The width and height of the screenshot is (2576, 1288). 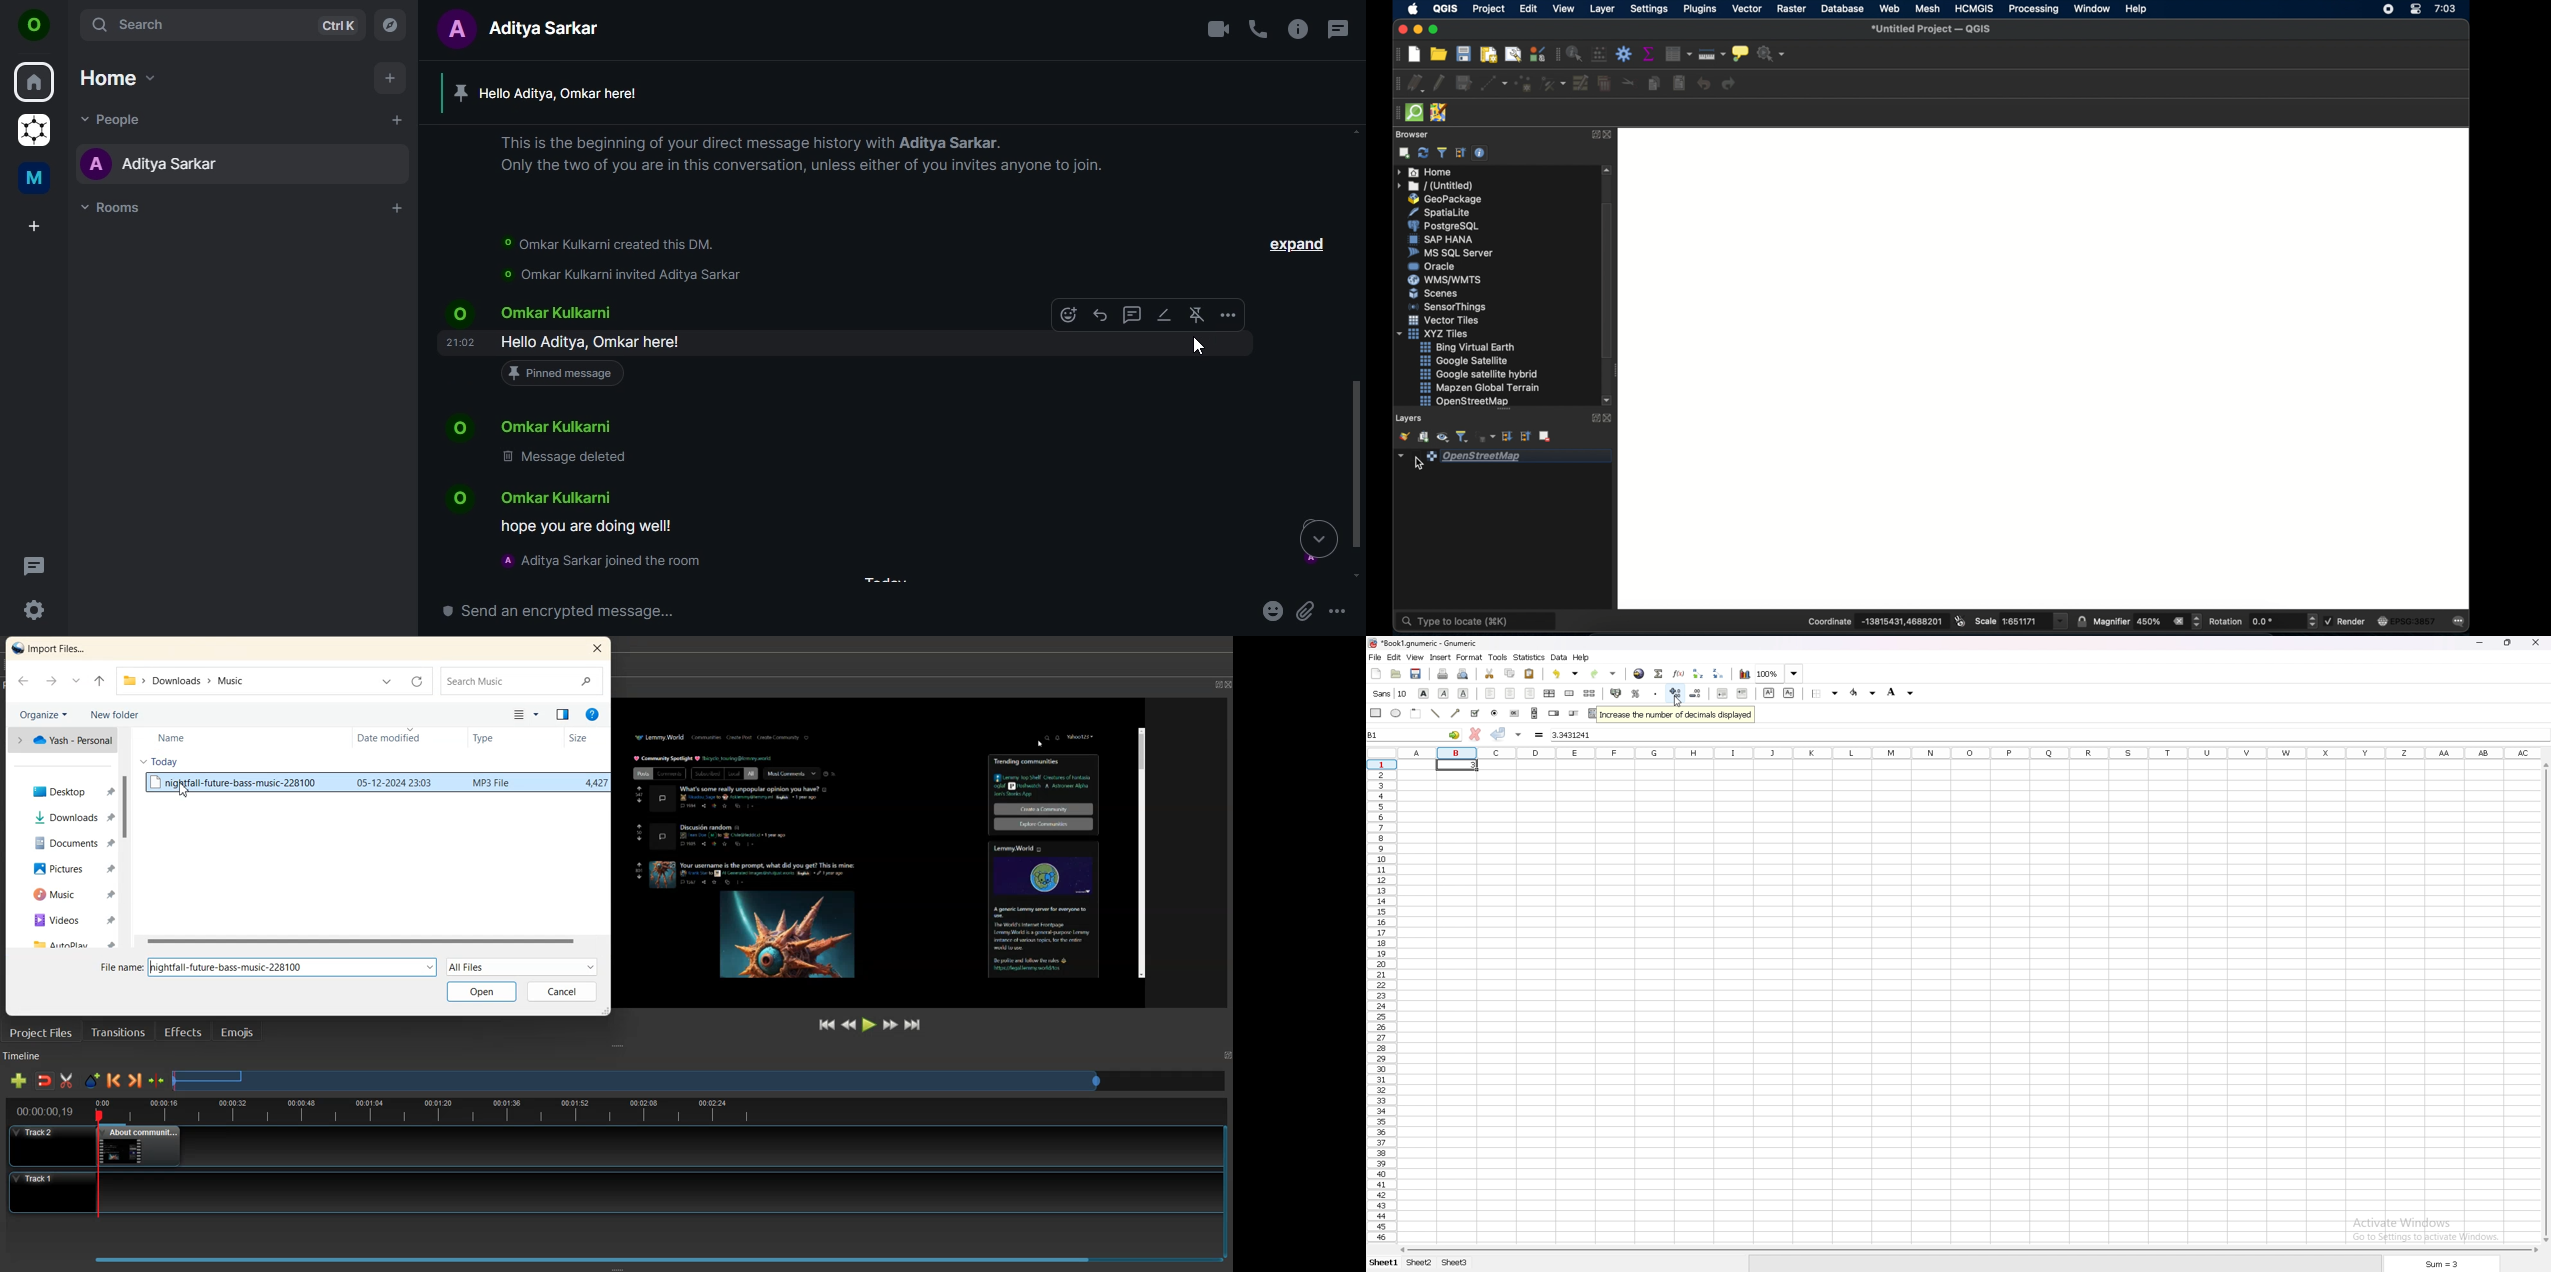 What do you see at coordinates (33, 81) in the screenshot?
I see `home` at bounding box center [33, 81].